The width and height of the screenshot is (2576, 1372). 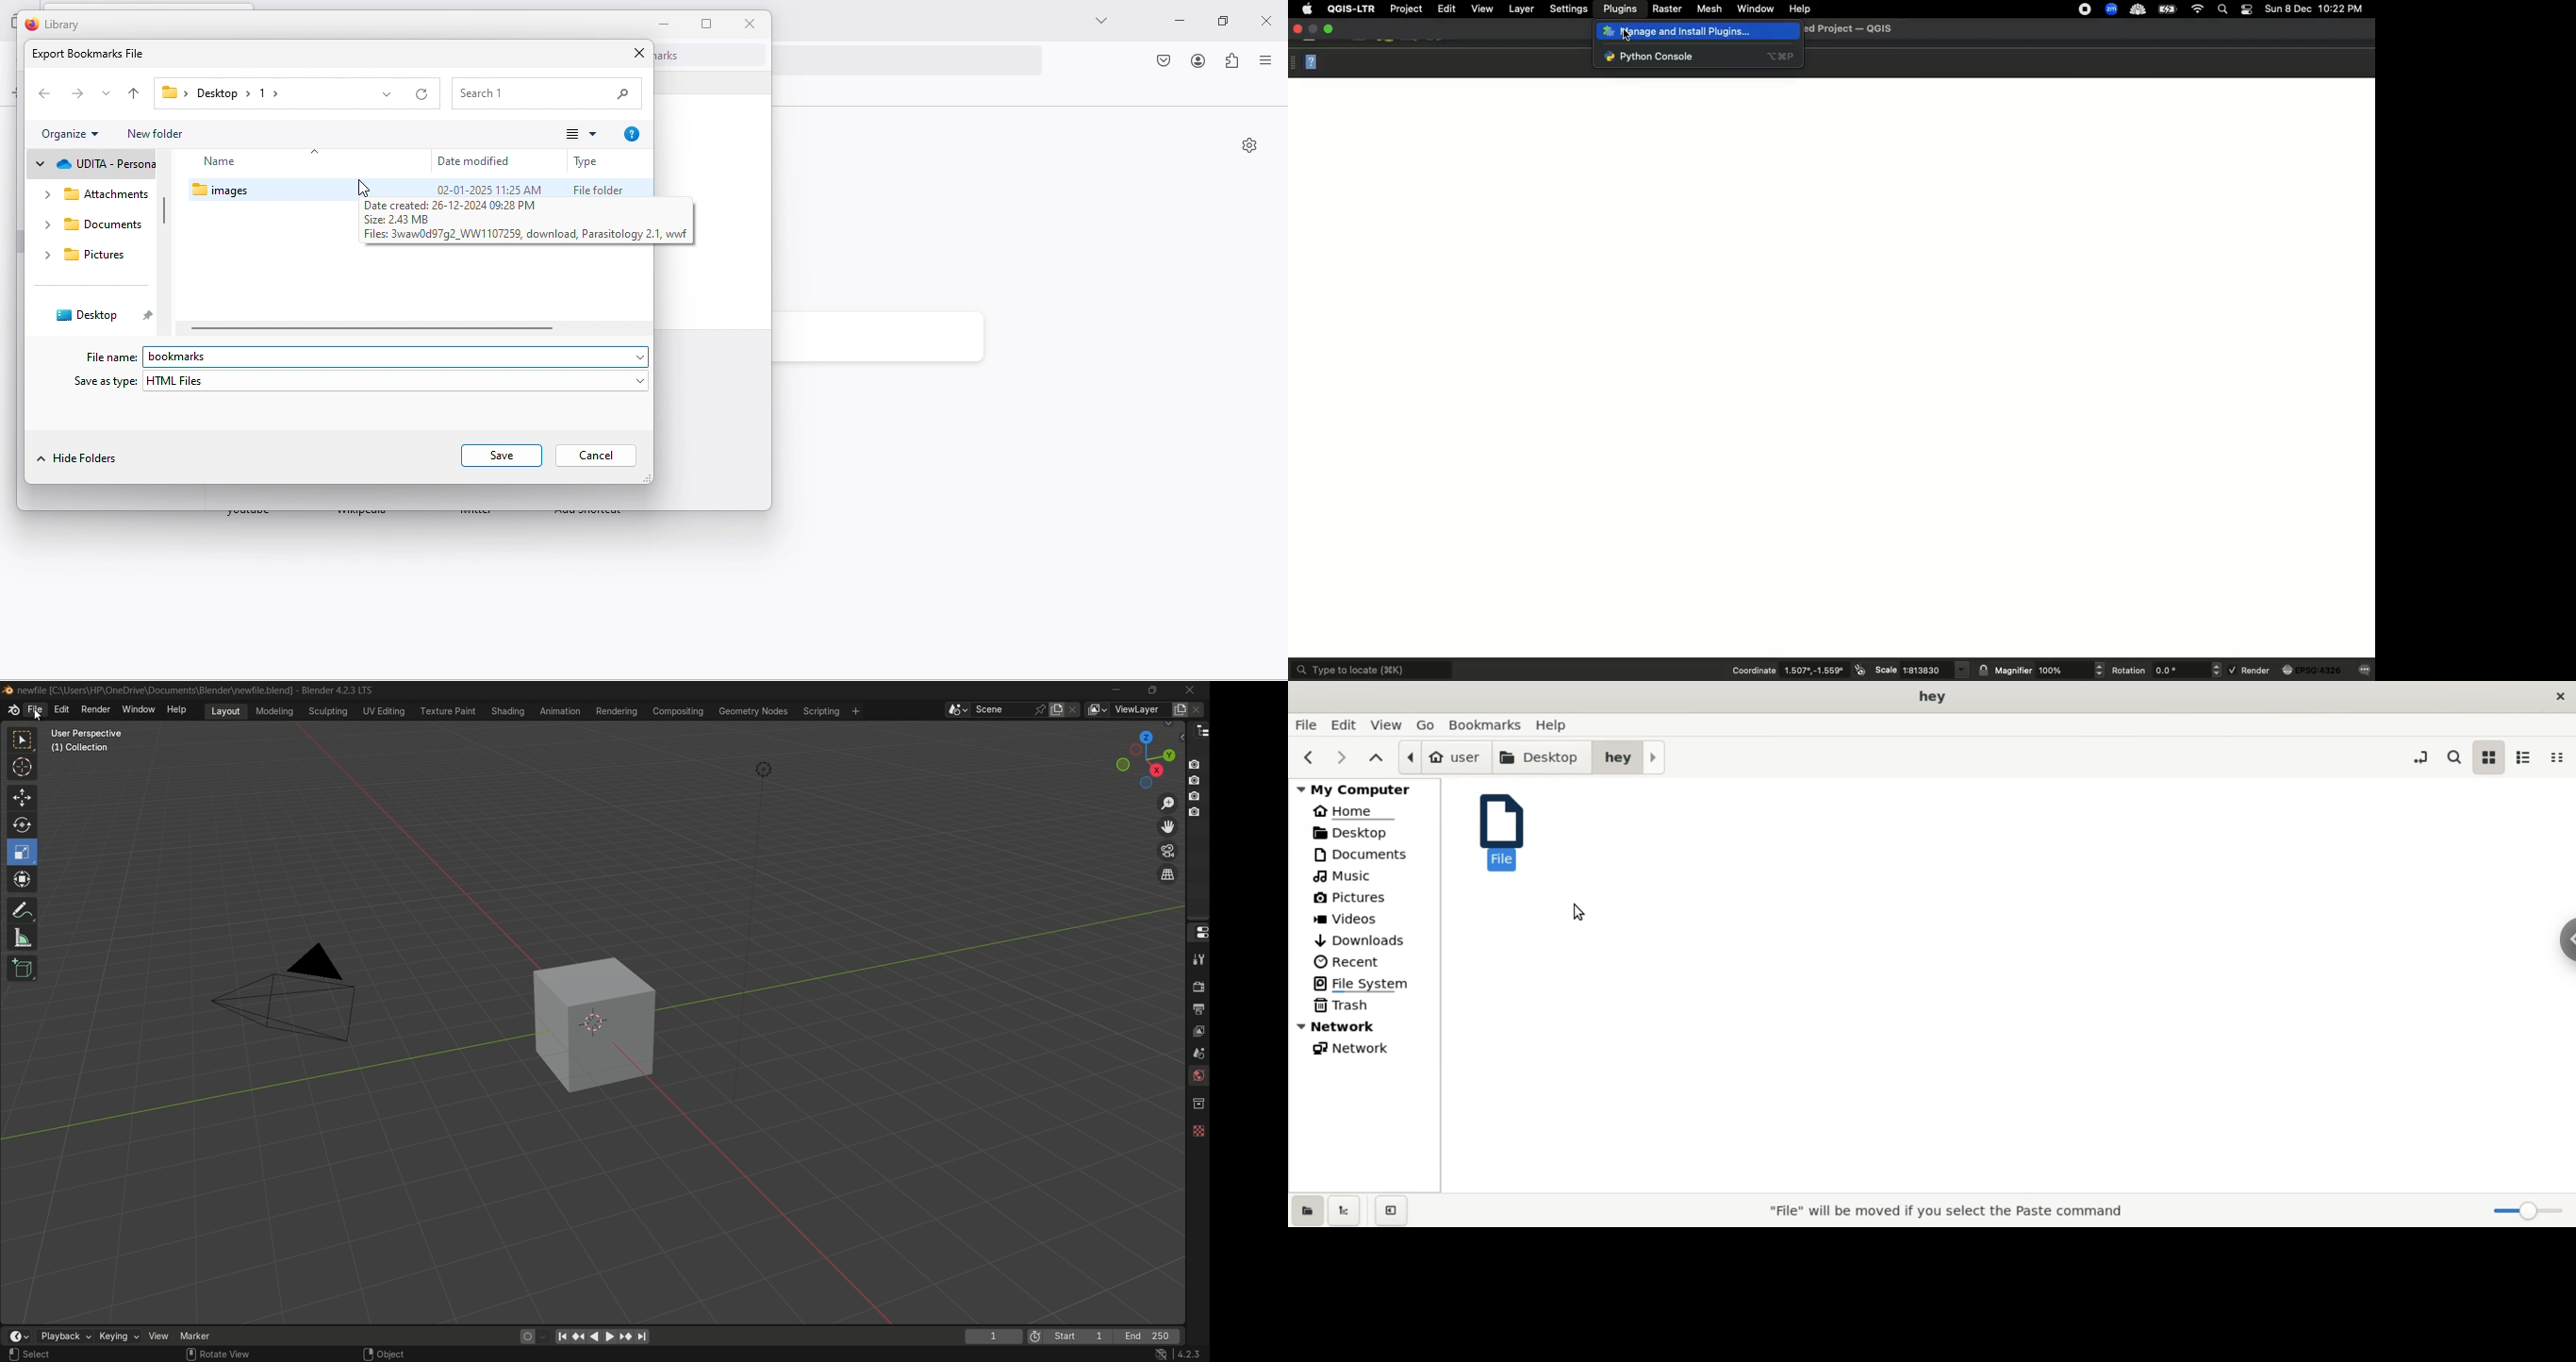 What do you see at coordinates (421, 94) in the screenshot?
I see `reload` at bounding box center [421, 94].